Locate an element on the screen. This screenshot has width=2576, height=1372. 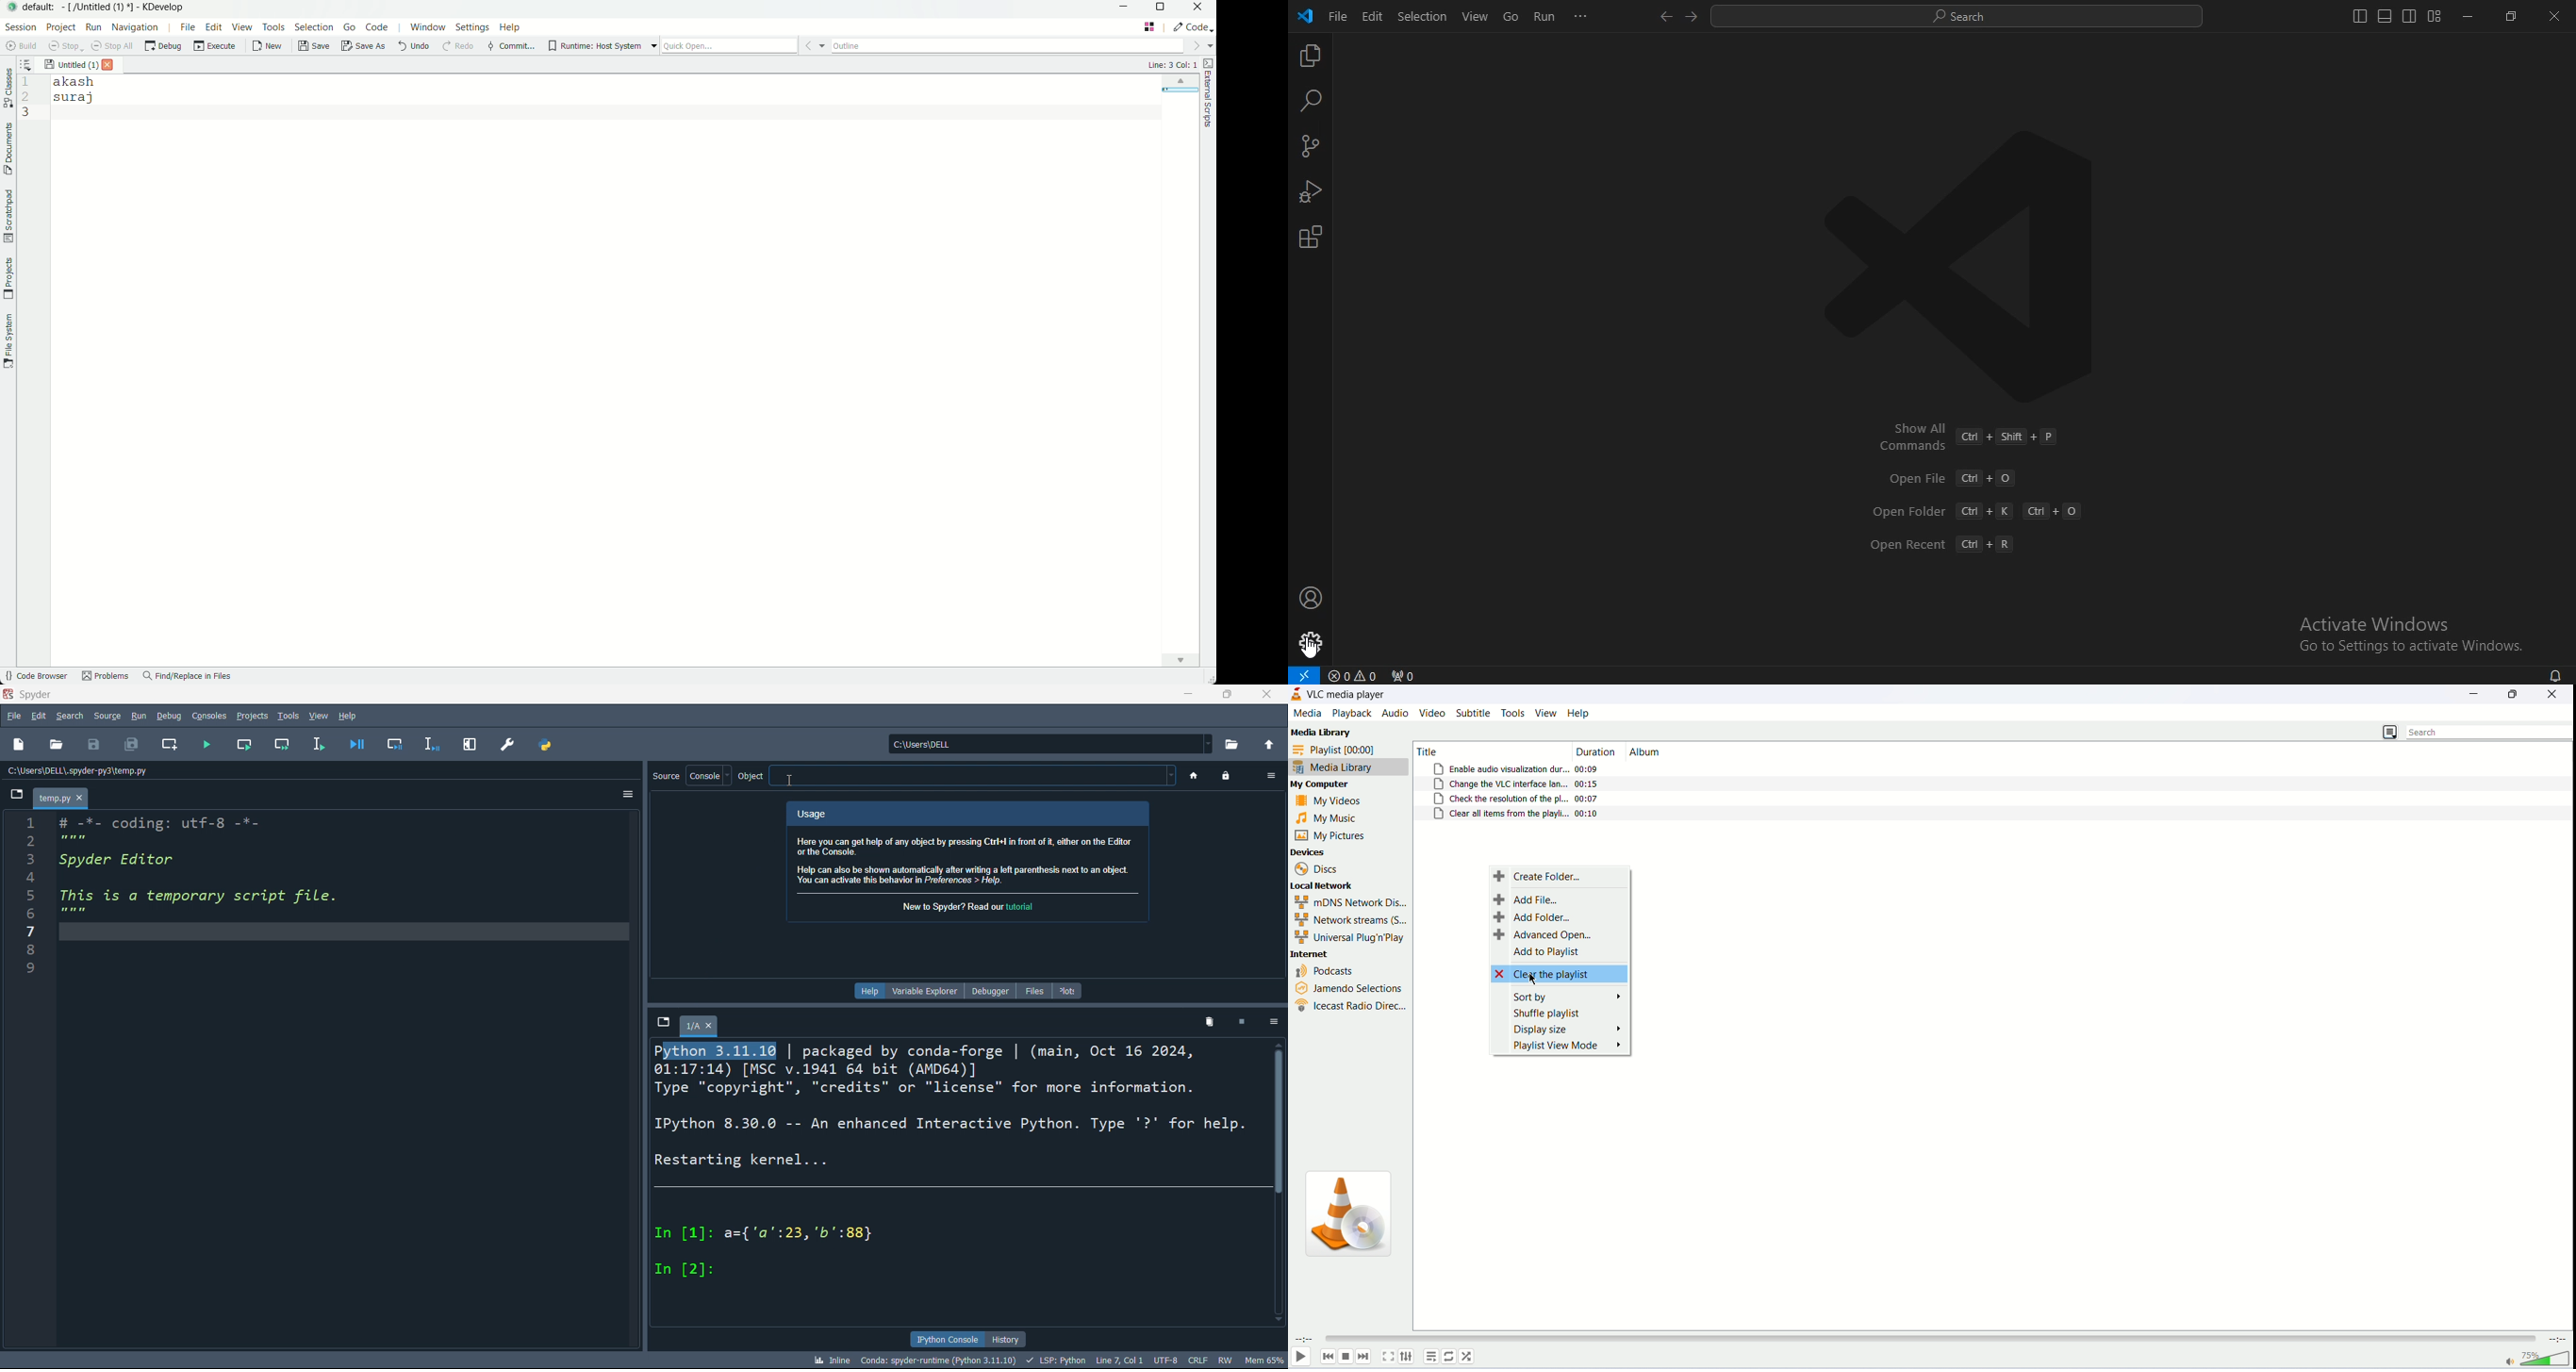
inline is located at coordinates (837, 1361).